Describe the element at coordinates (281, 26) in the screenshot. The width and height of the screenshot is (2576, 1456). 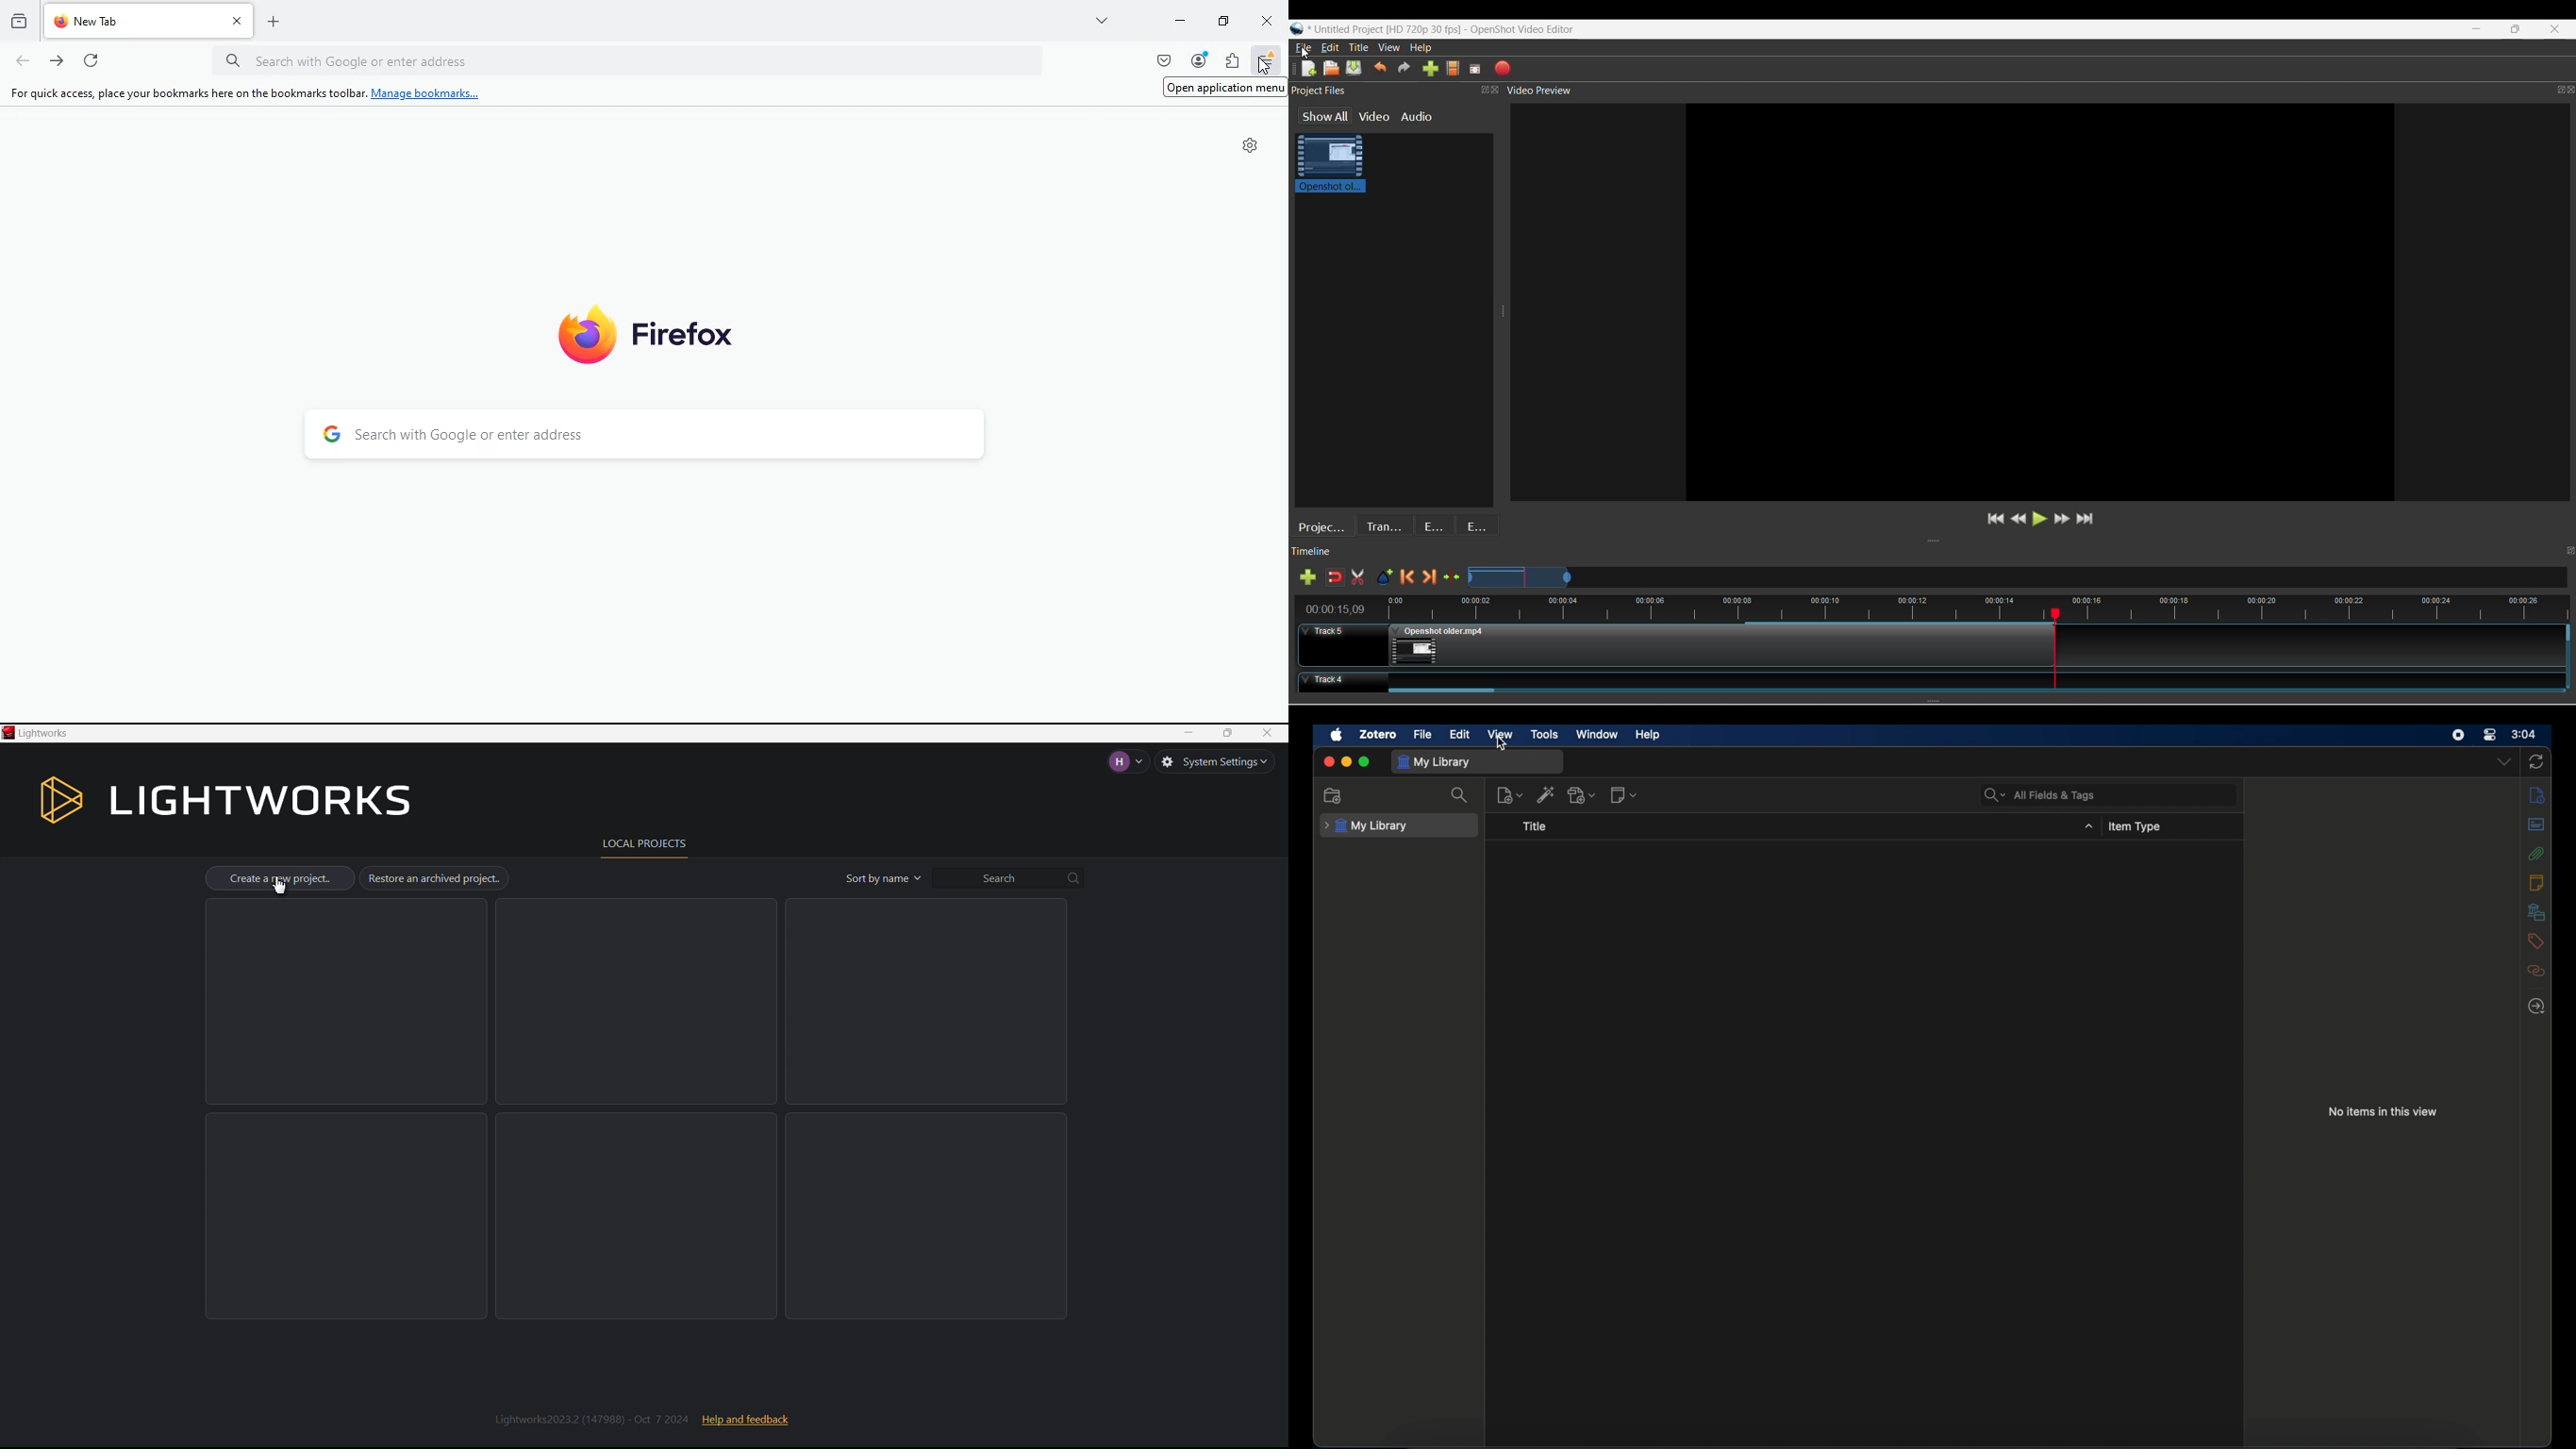
I see `new tab` at that location.